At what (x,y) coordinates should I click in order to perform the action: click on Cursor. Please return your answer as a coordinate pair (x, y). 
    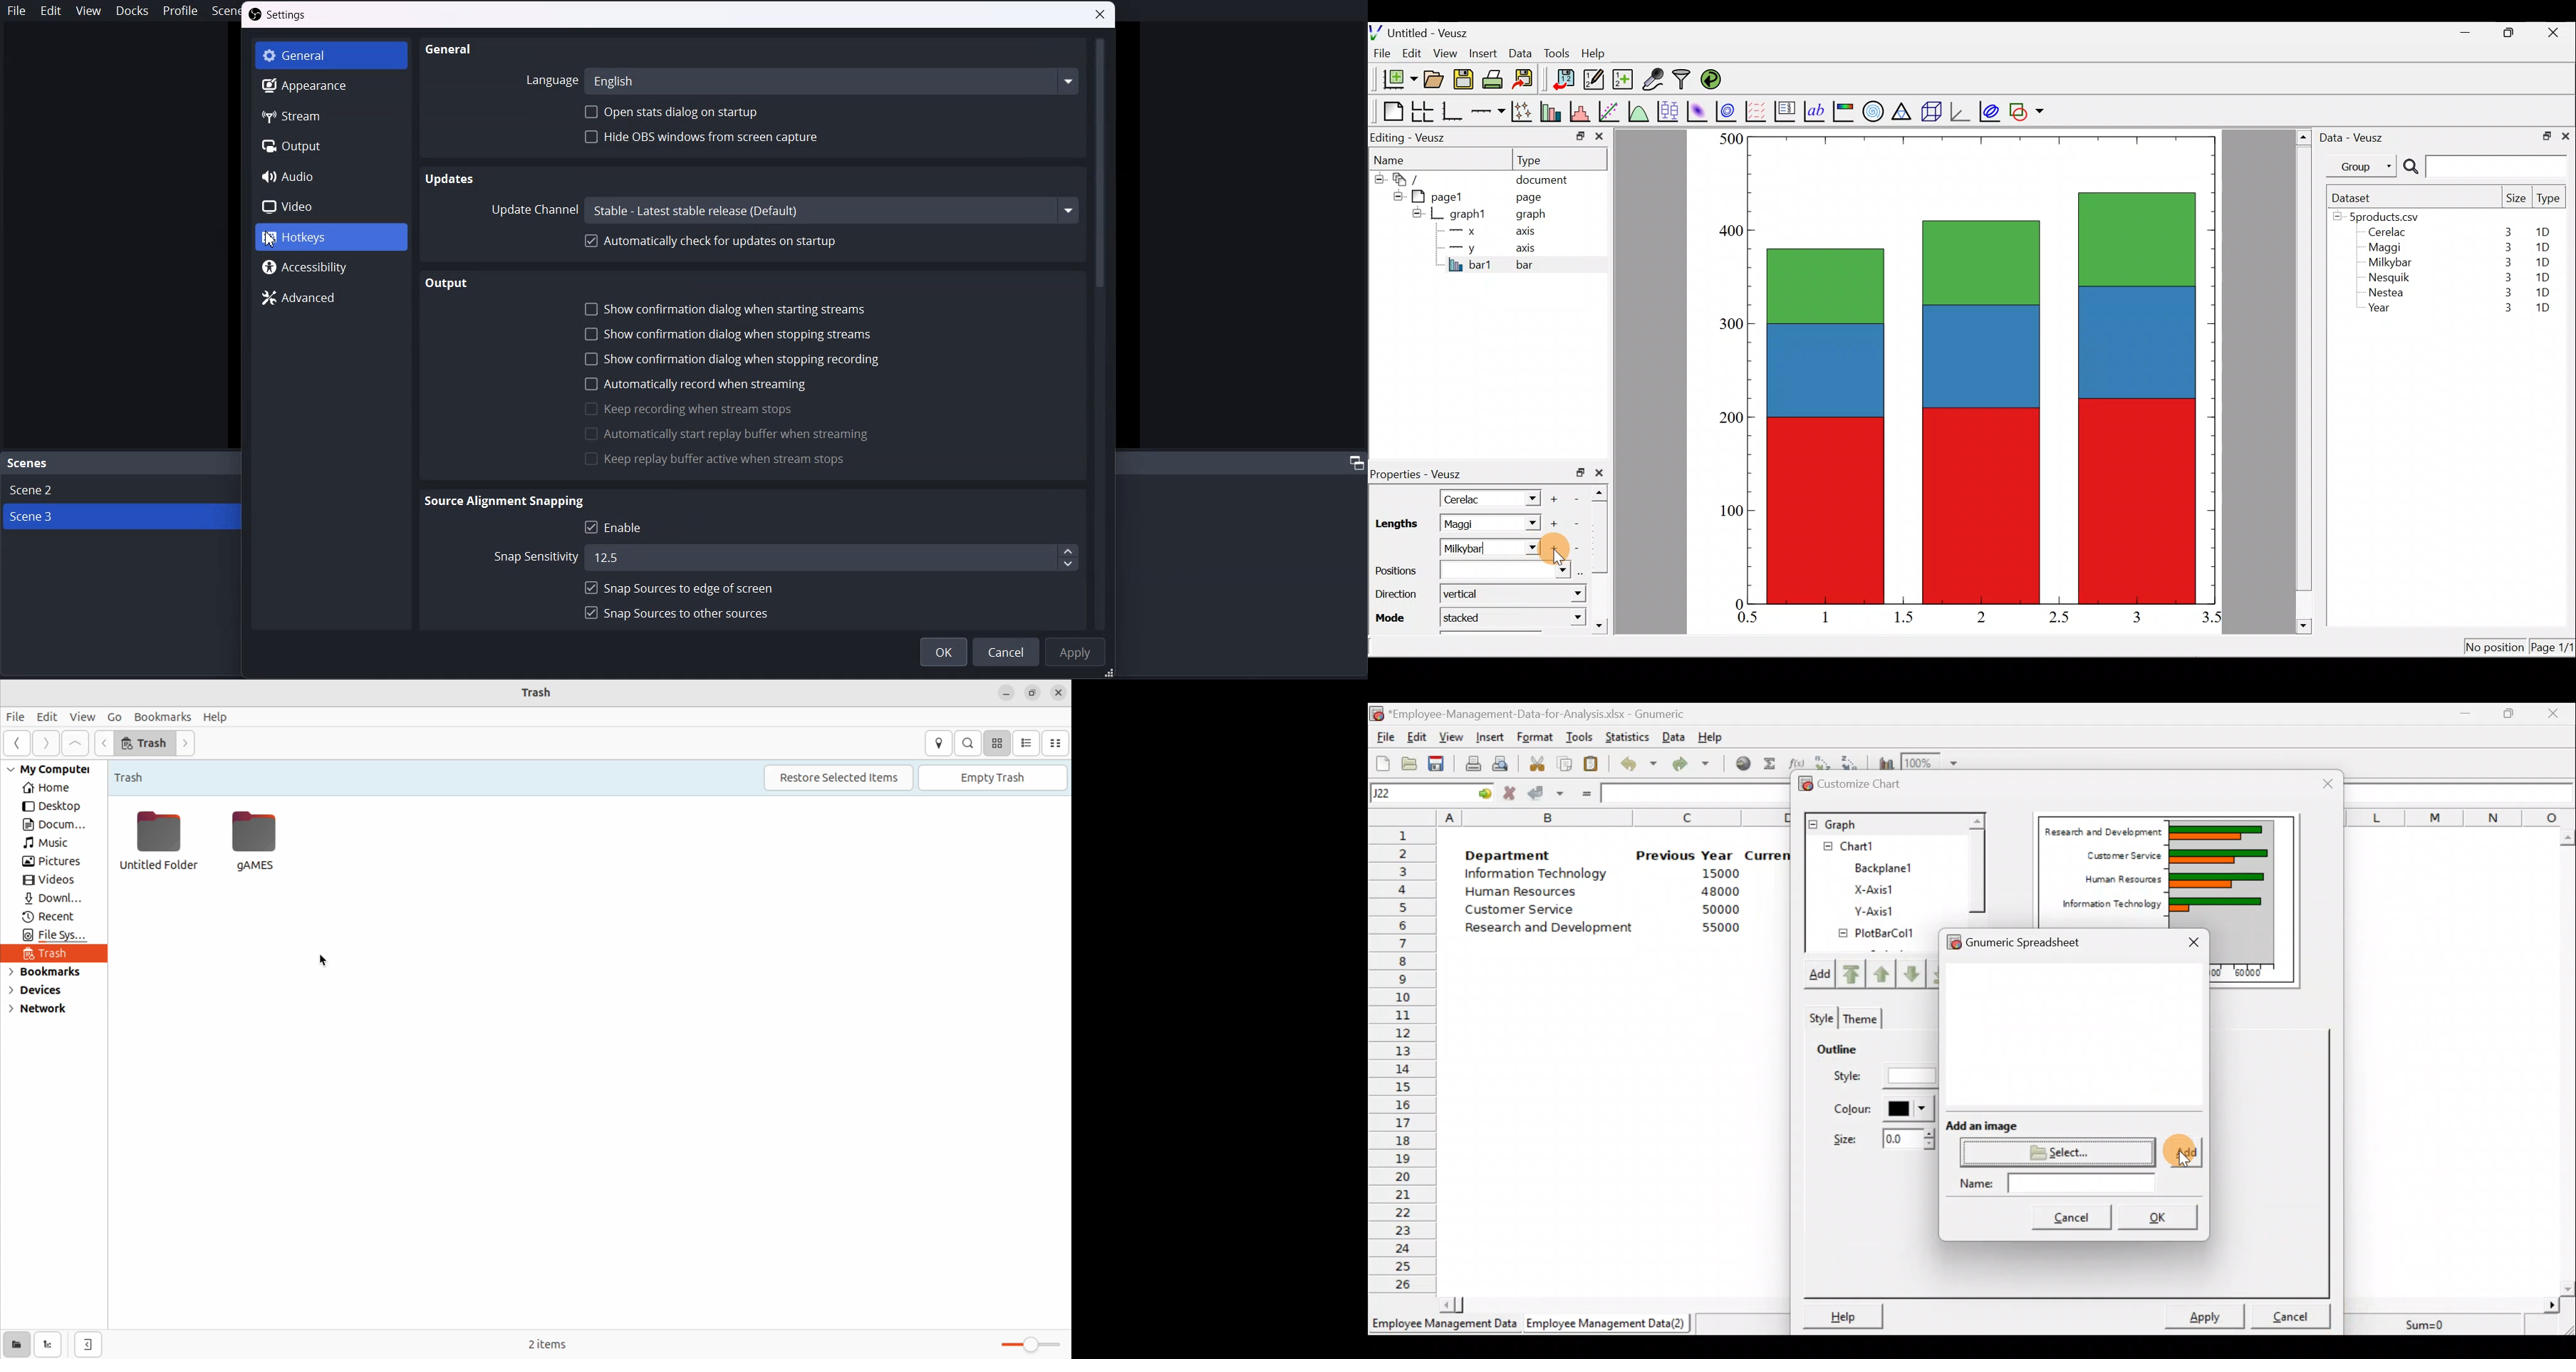
    Looking at the image, I should click on (1555, 551).